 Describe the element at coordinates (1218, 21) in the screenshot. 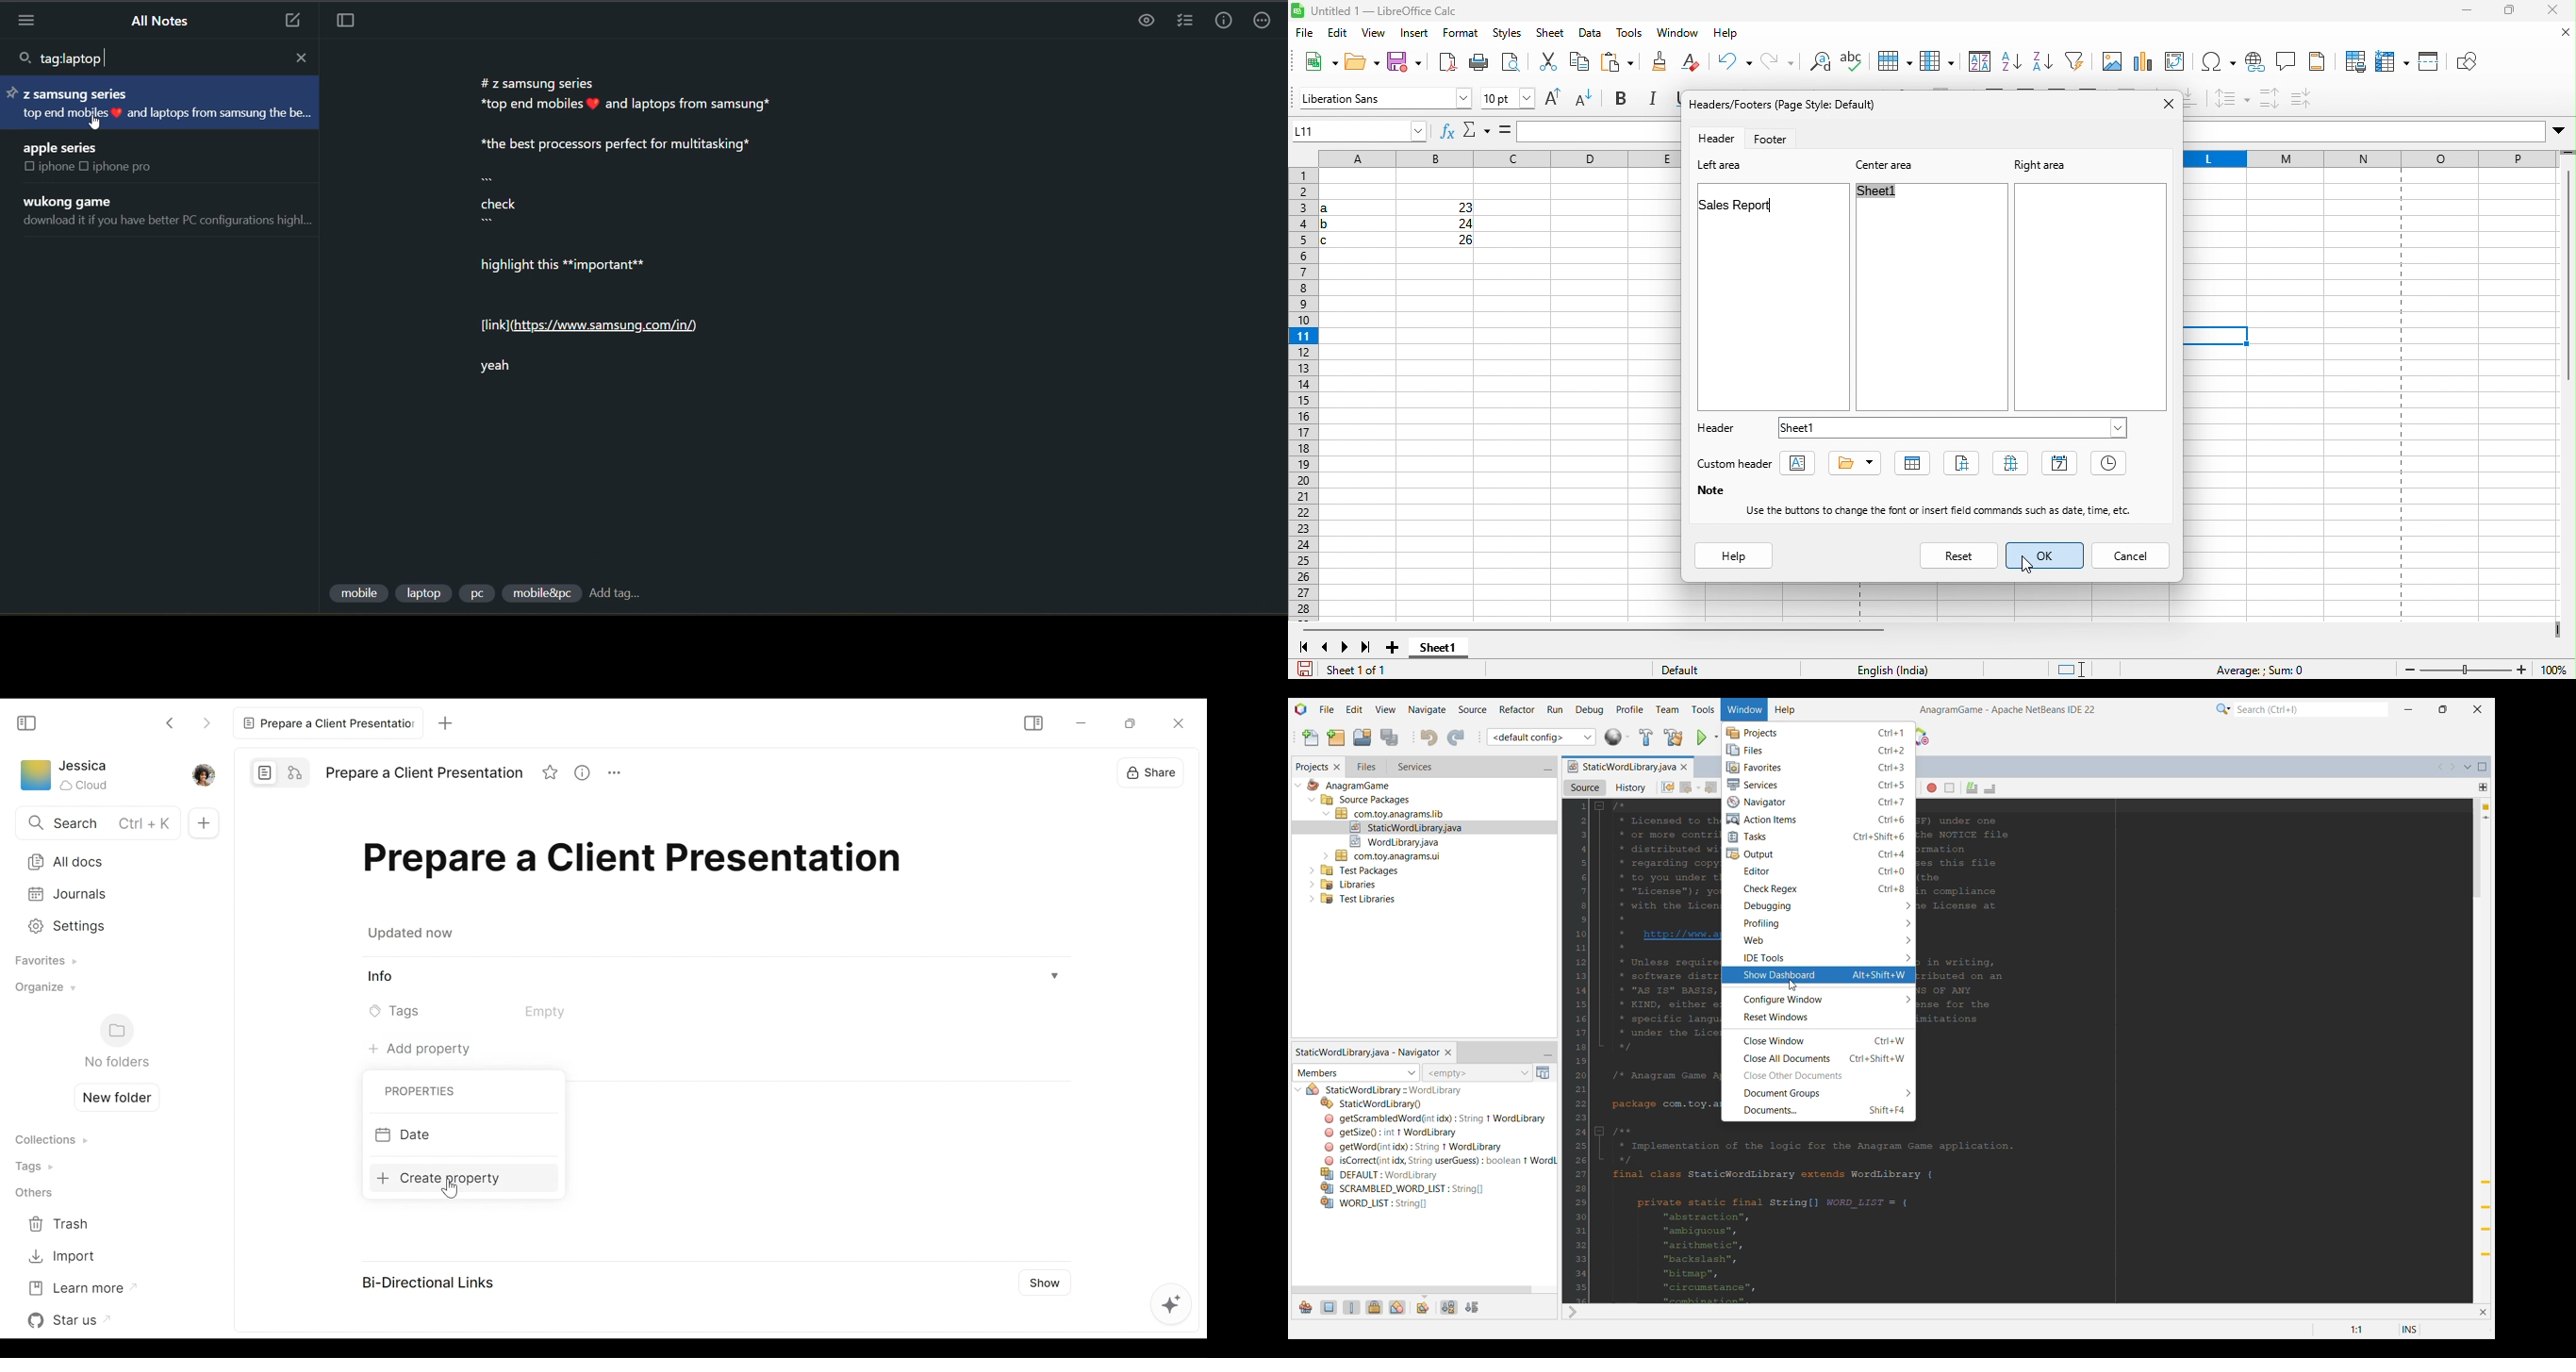

I see `info` at that location.